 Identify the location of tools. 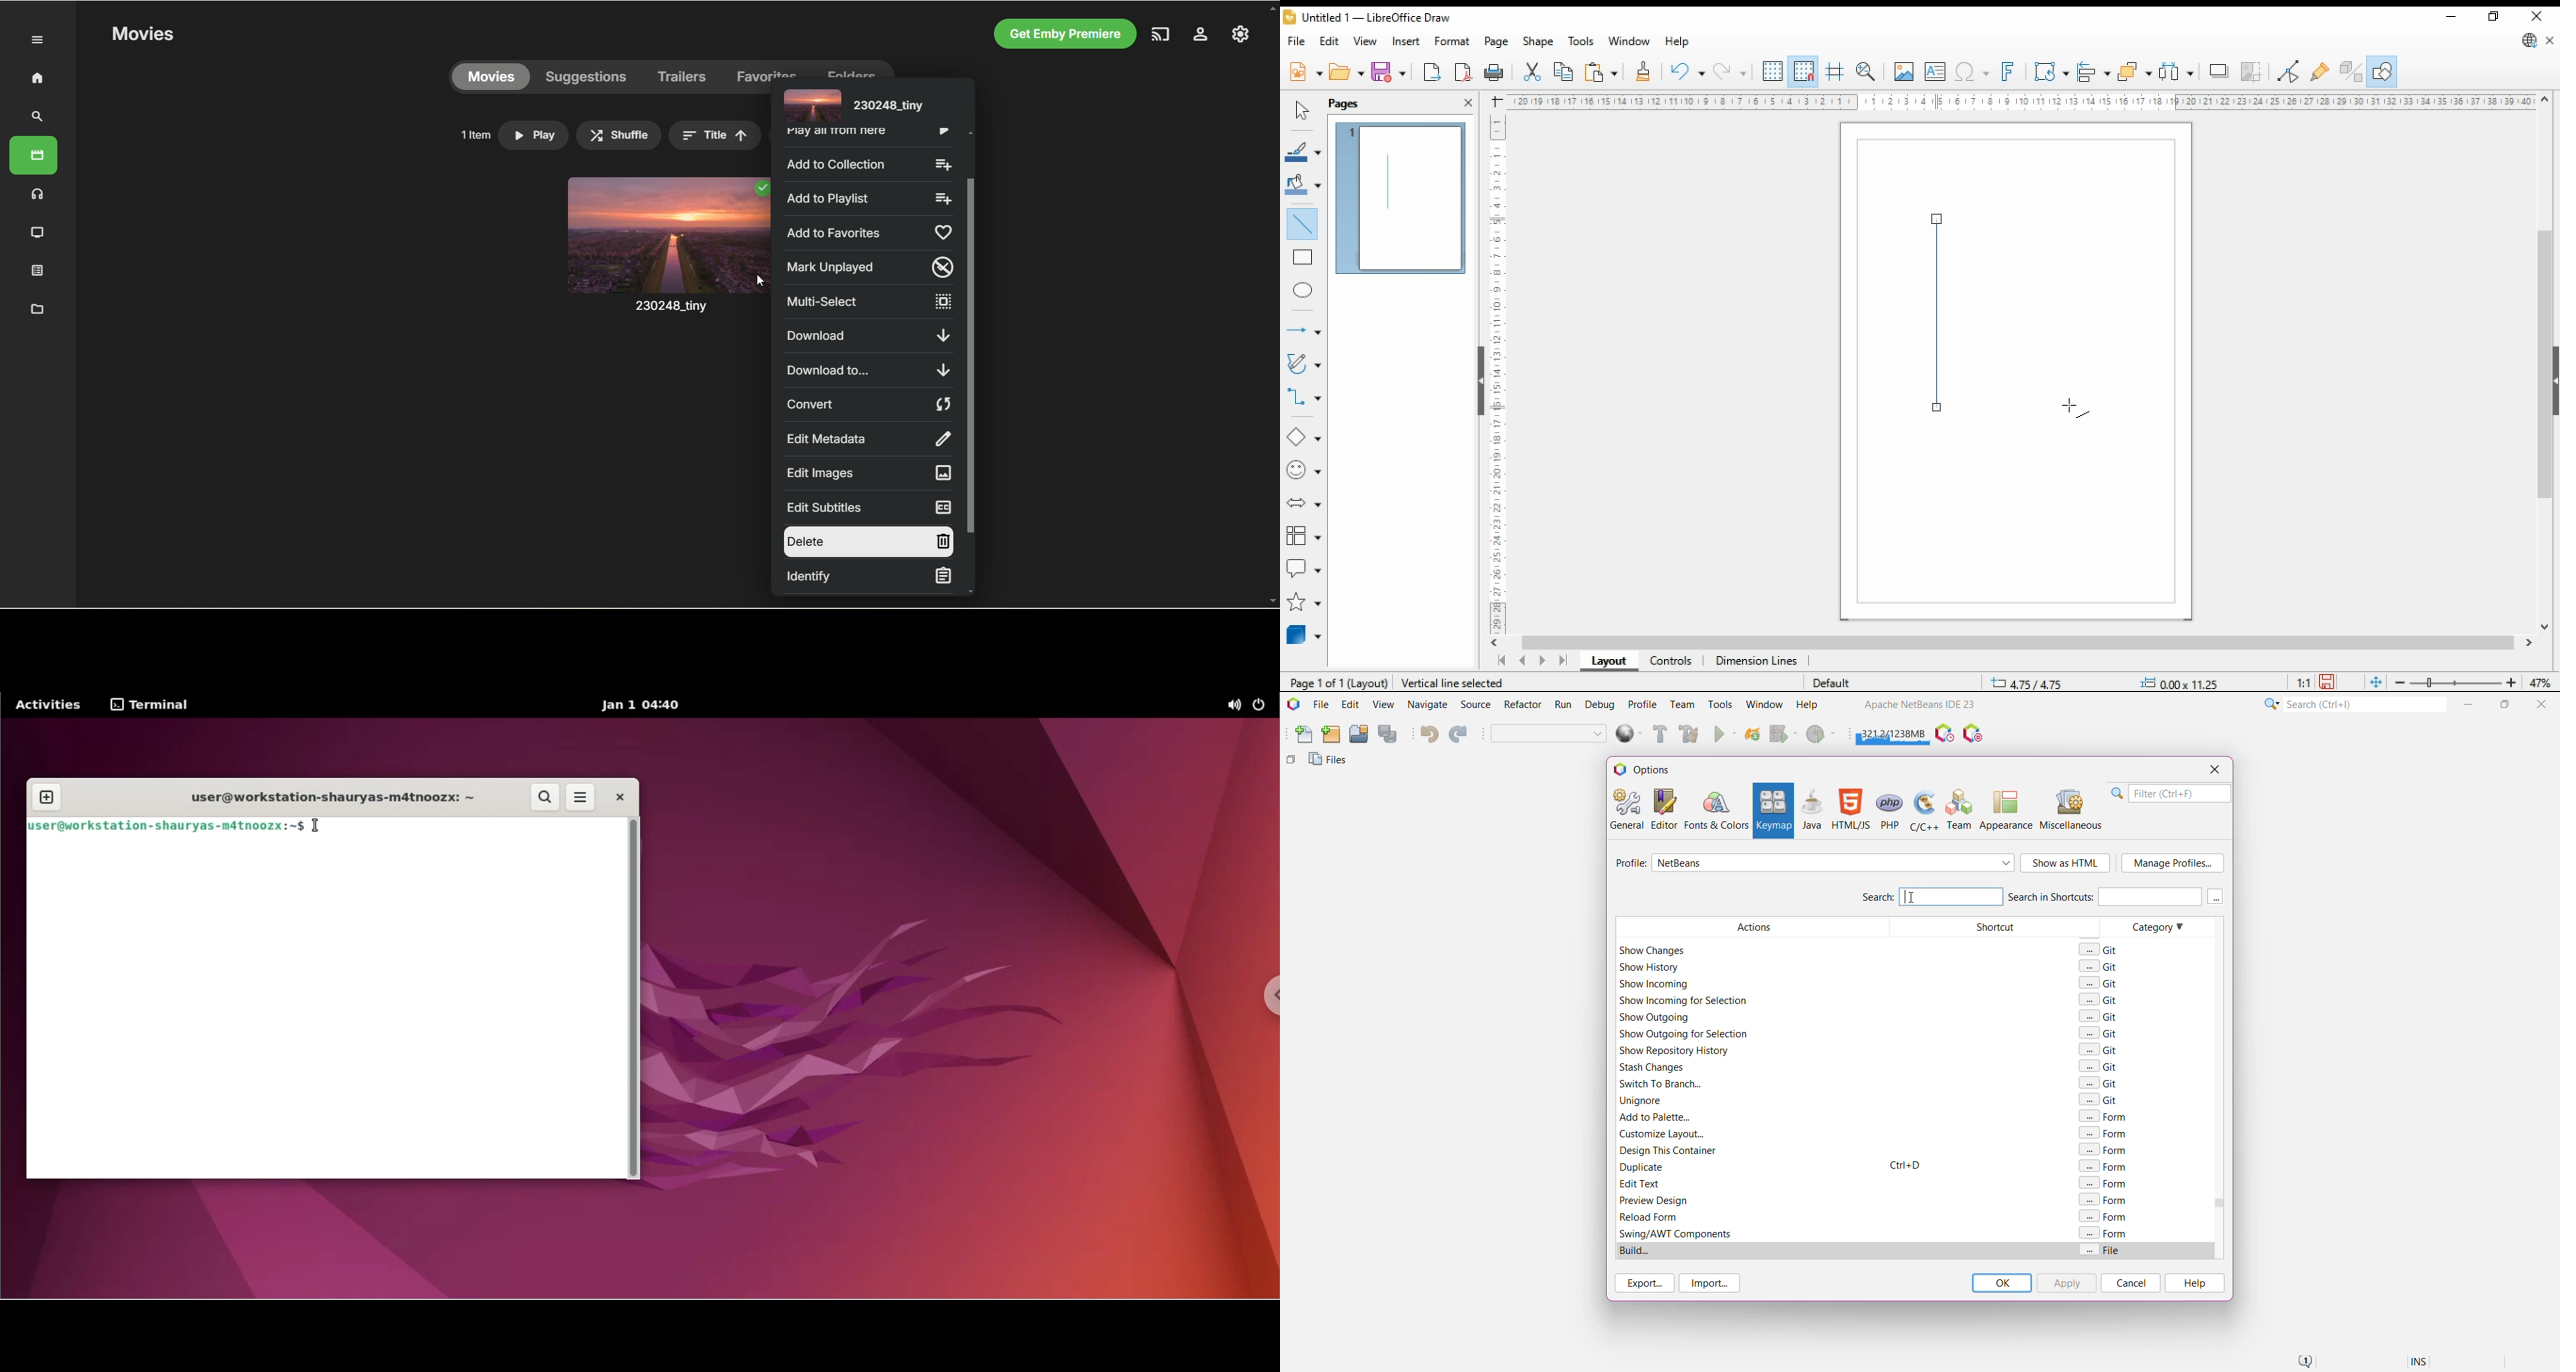
(1582, 42).